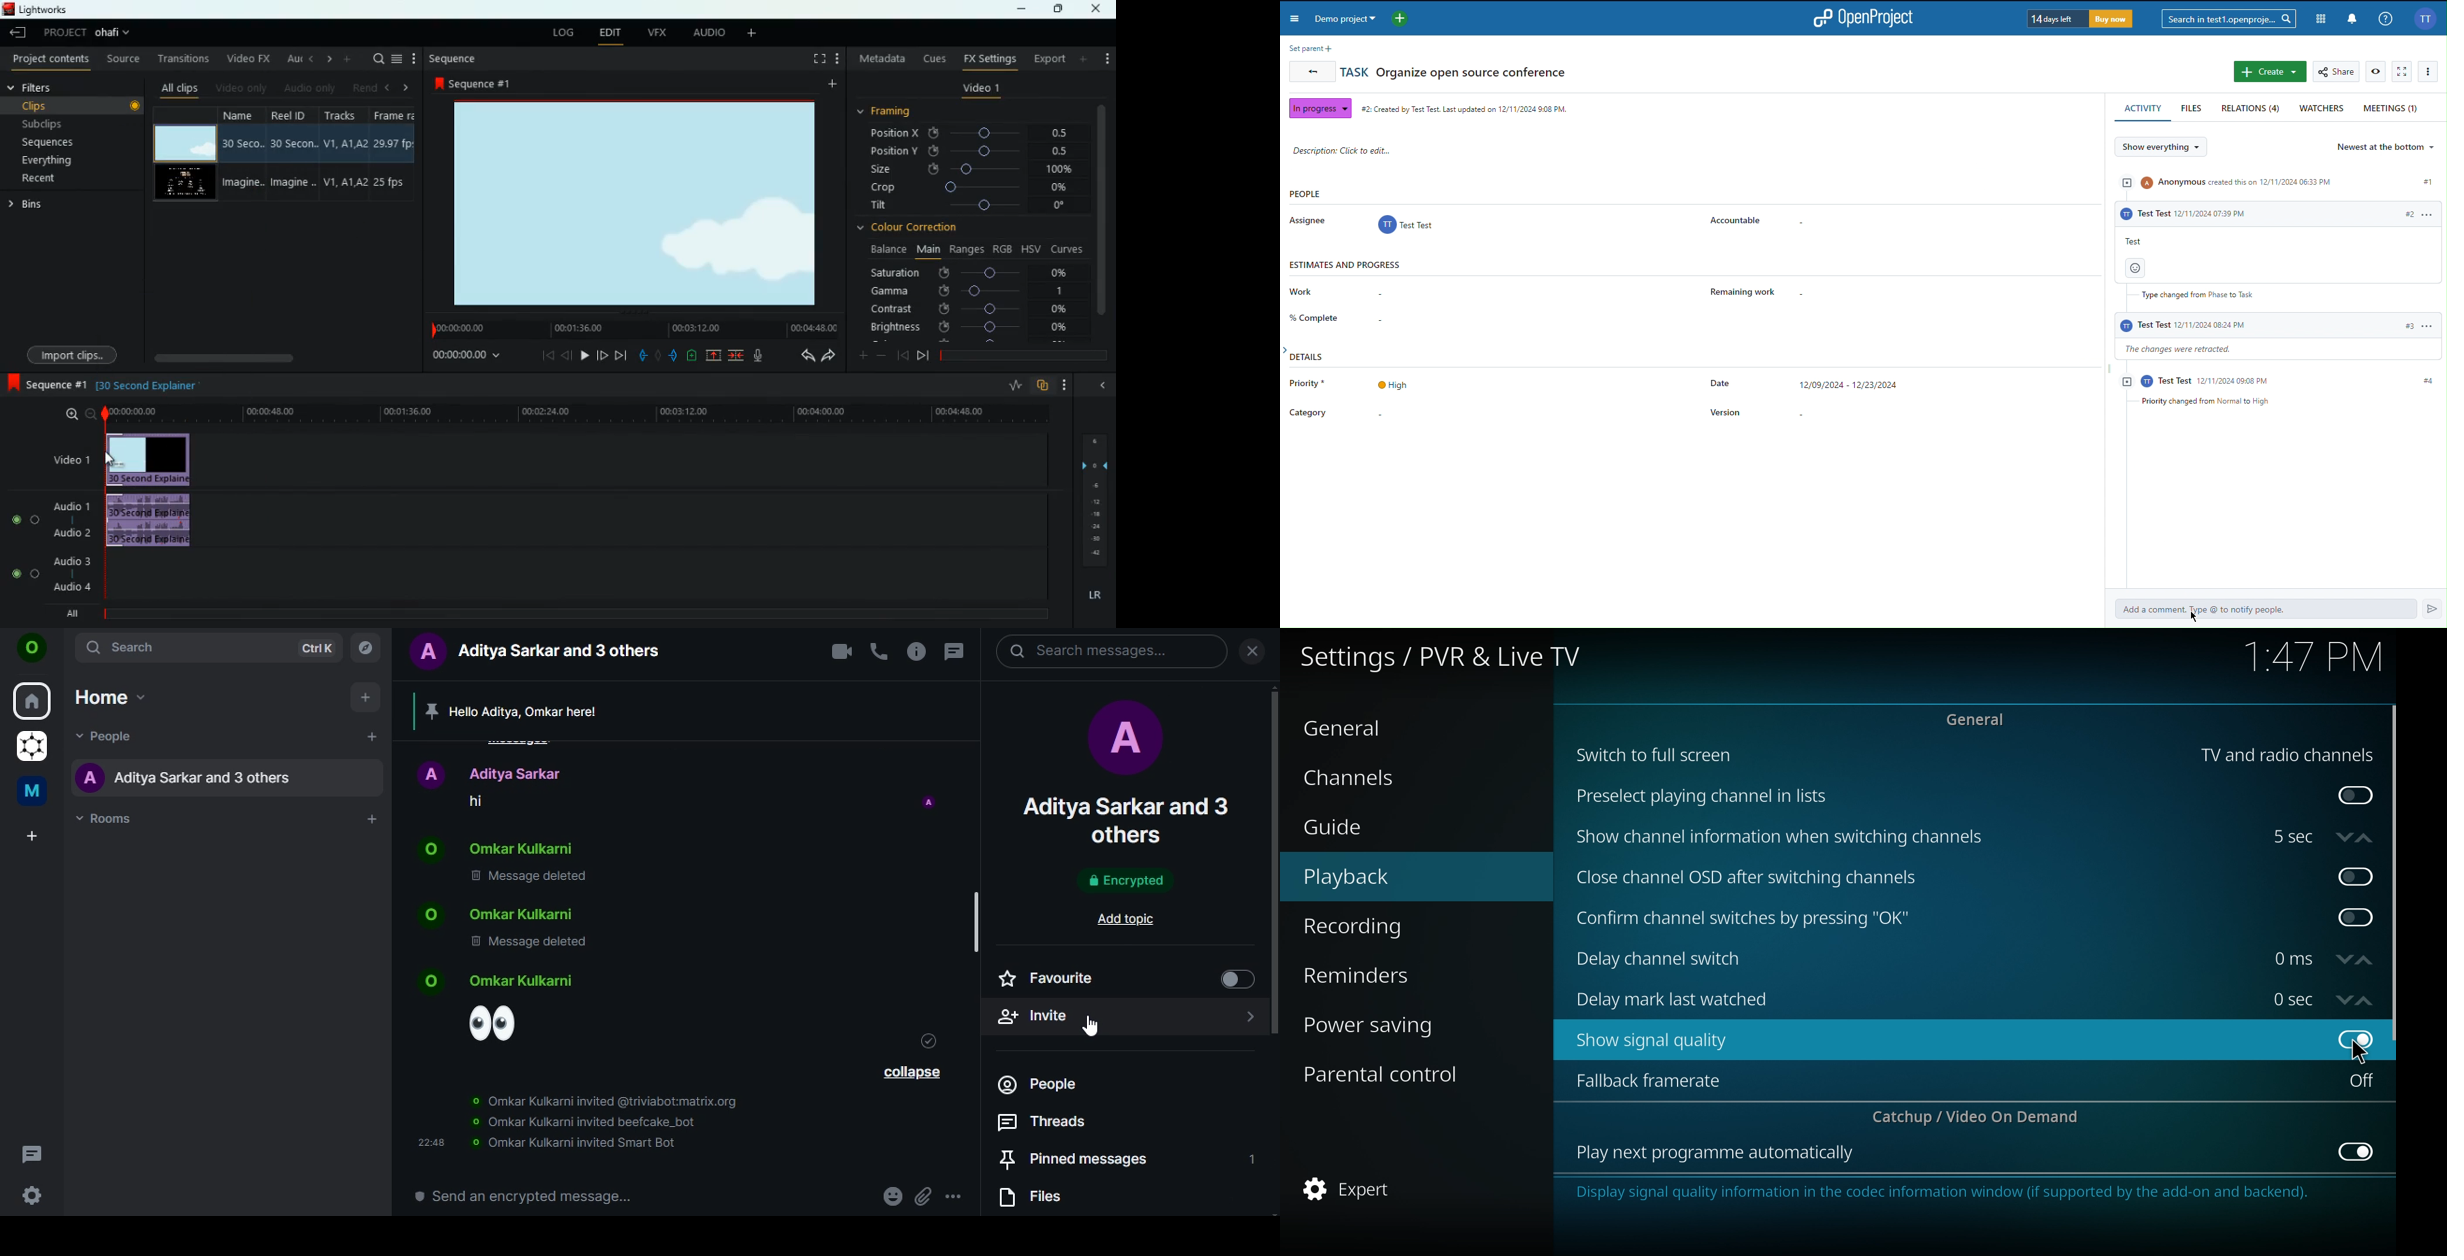  I want to click on back, so click(903, 356).